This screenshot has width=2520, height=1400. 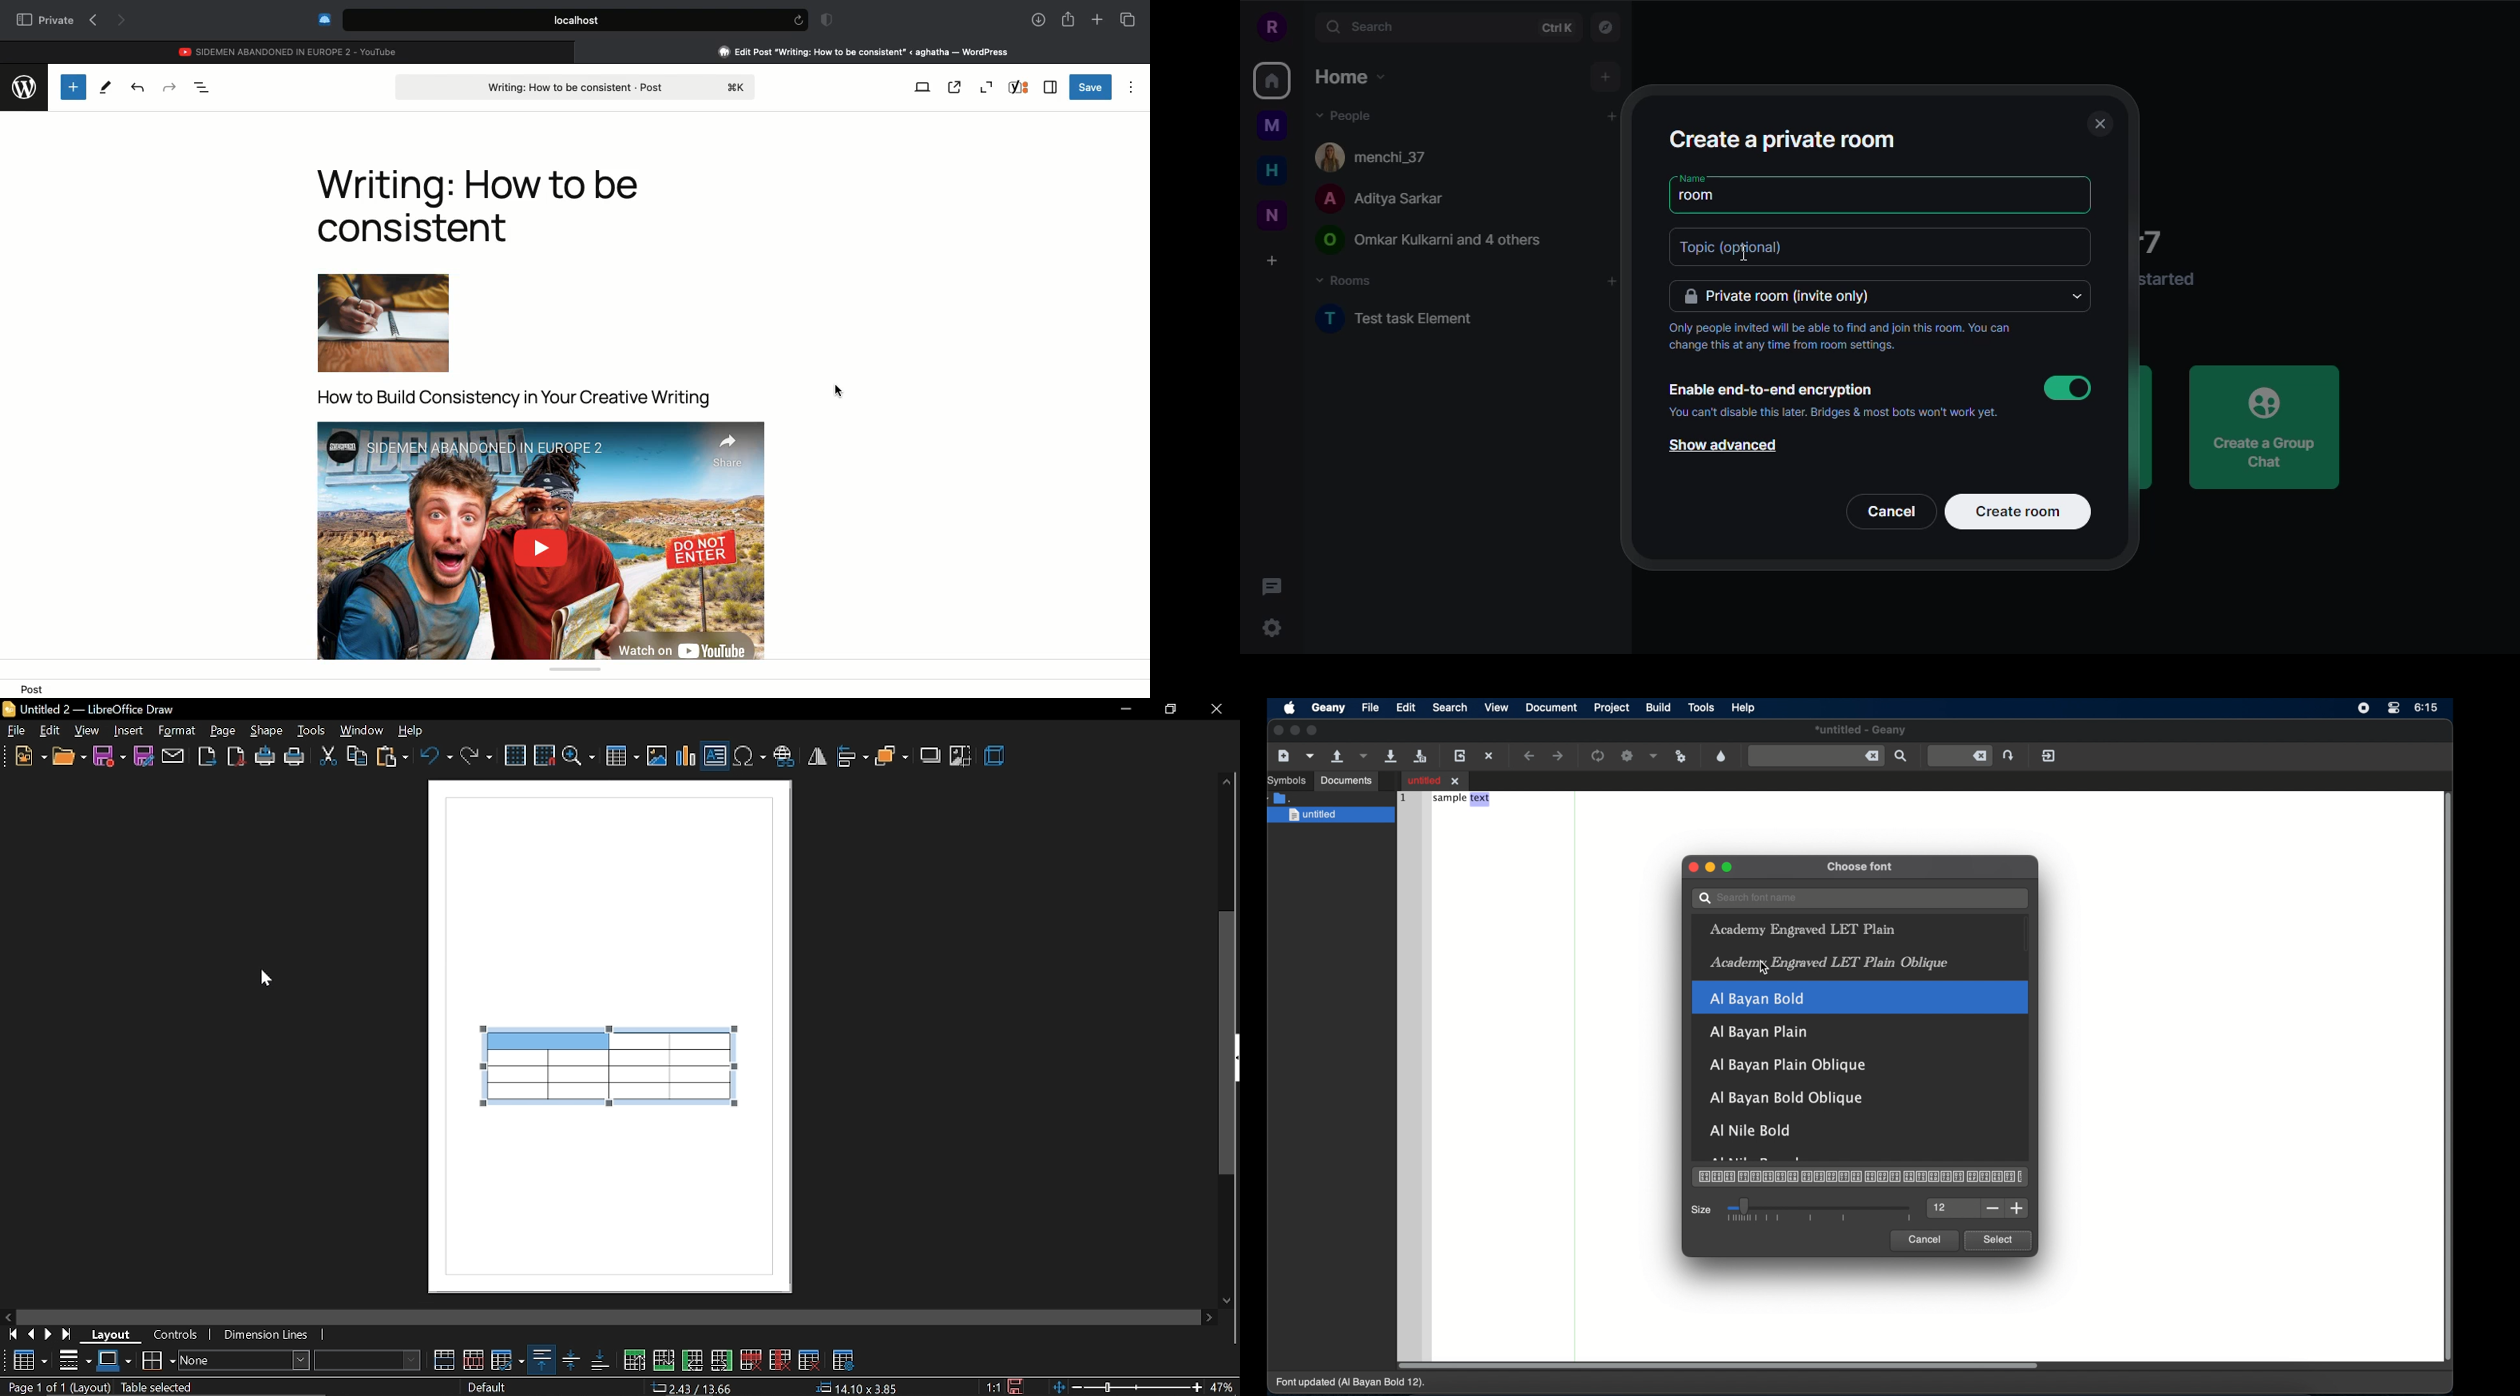 What do you see at coordinates (436, 757) in the screenshot?
I see `undo` at bounding box center [436, 757].